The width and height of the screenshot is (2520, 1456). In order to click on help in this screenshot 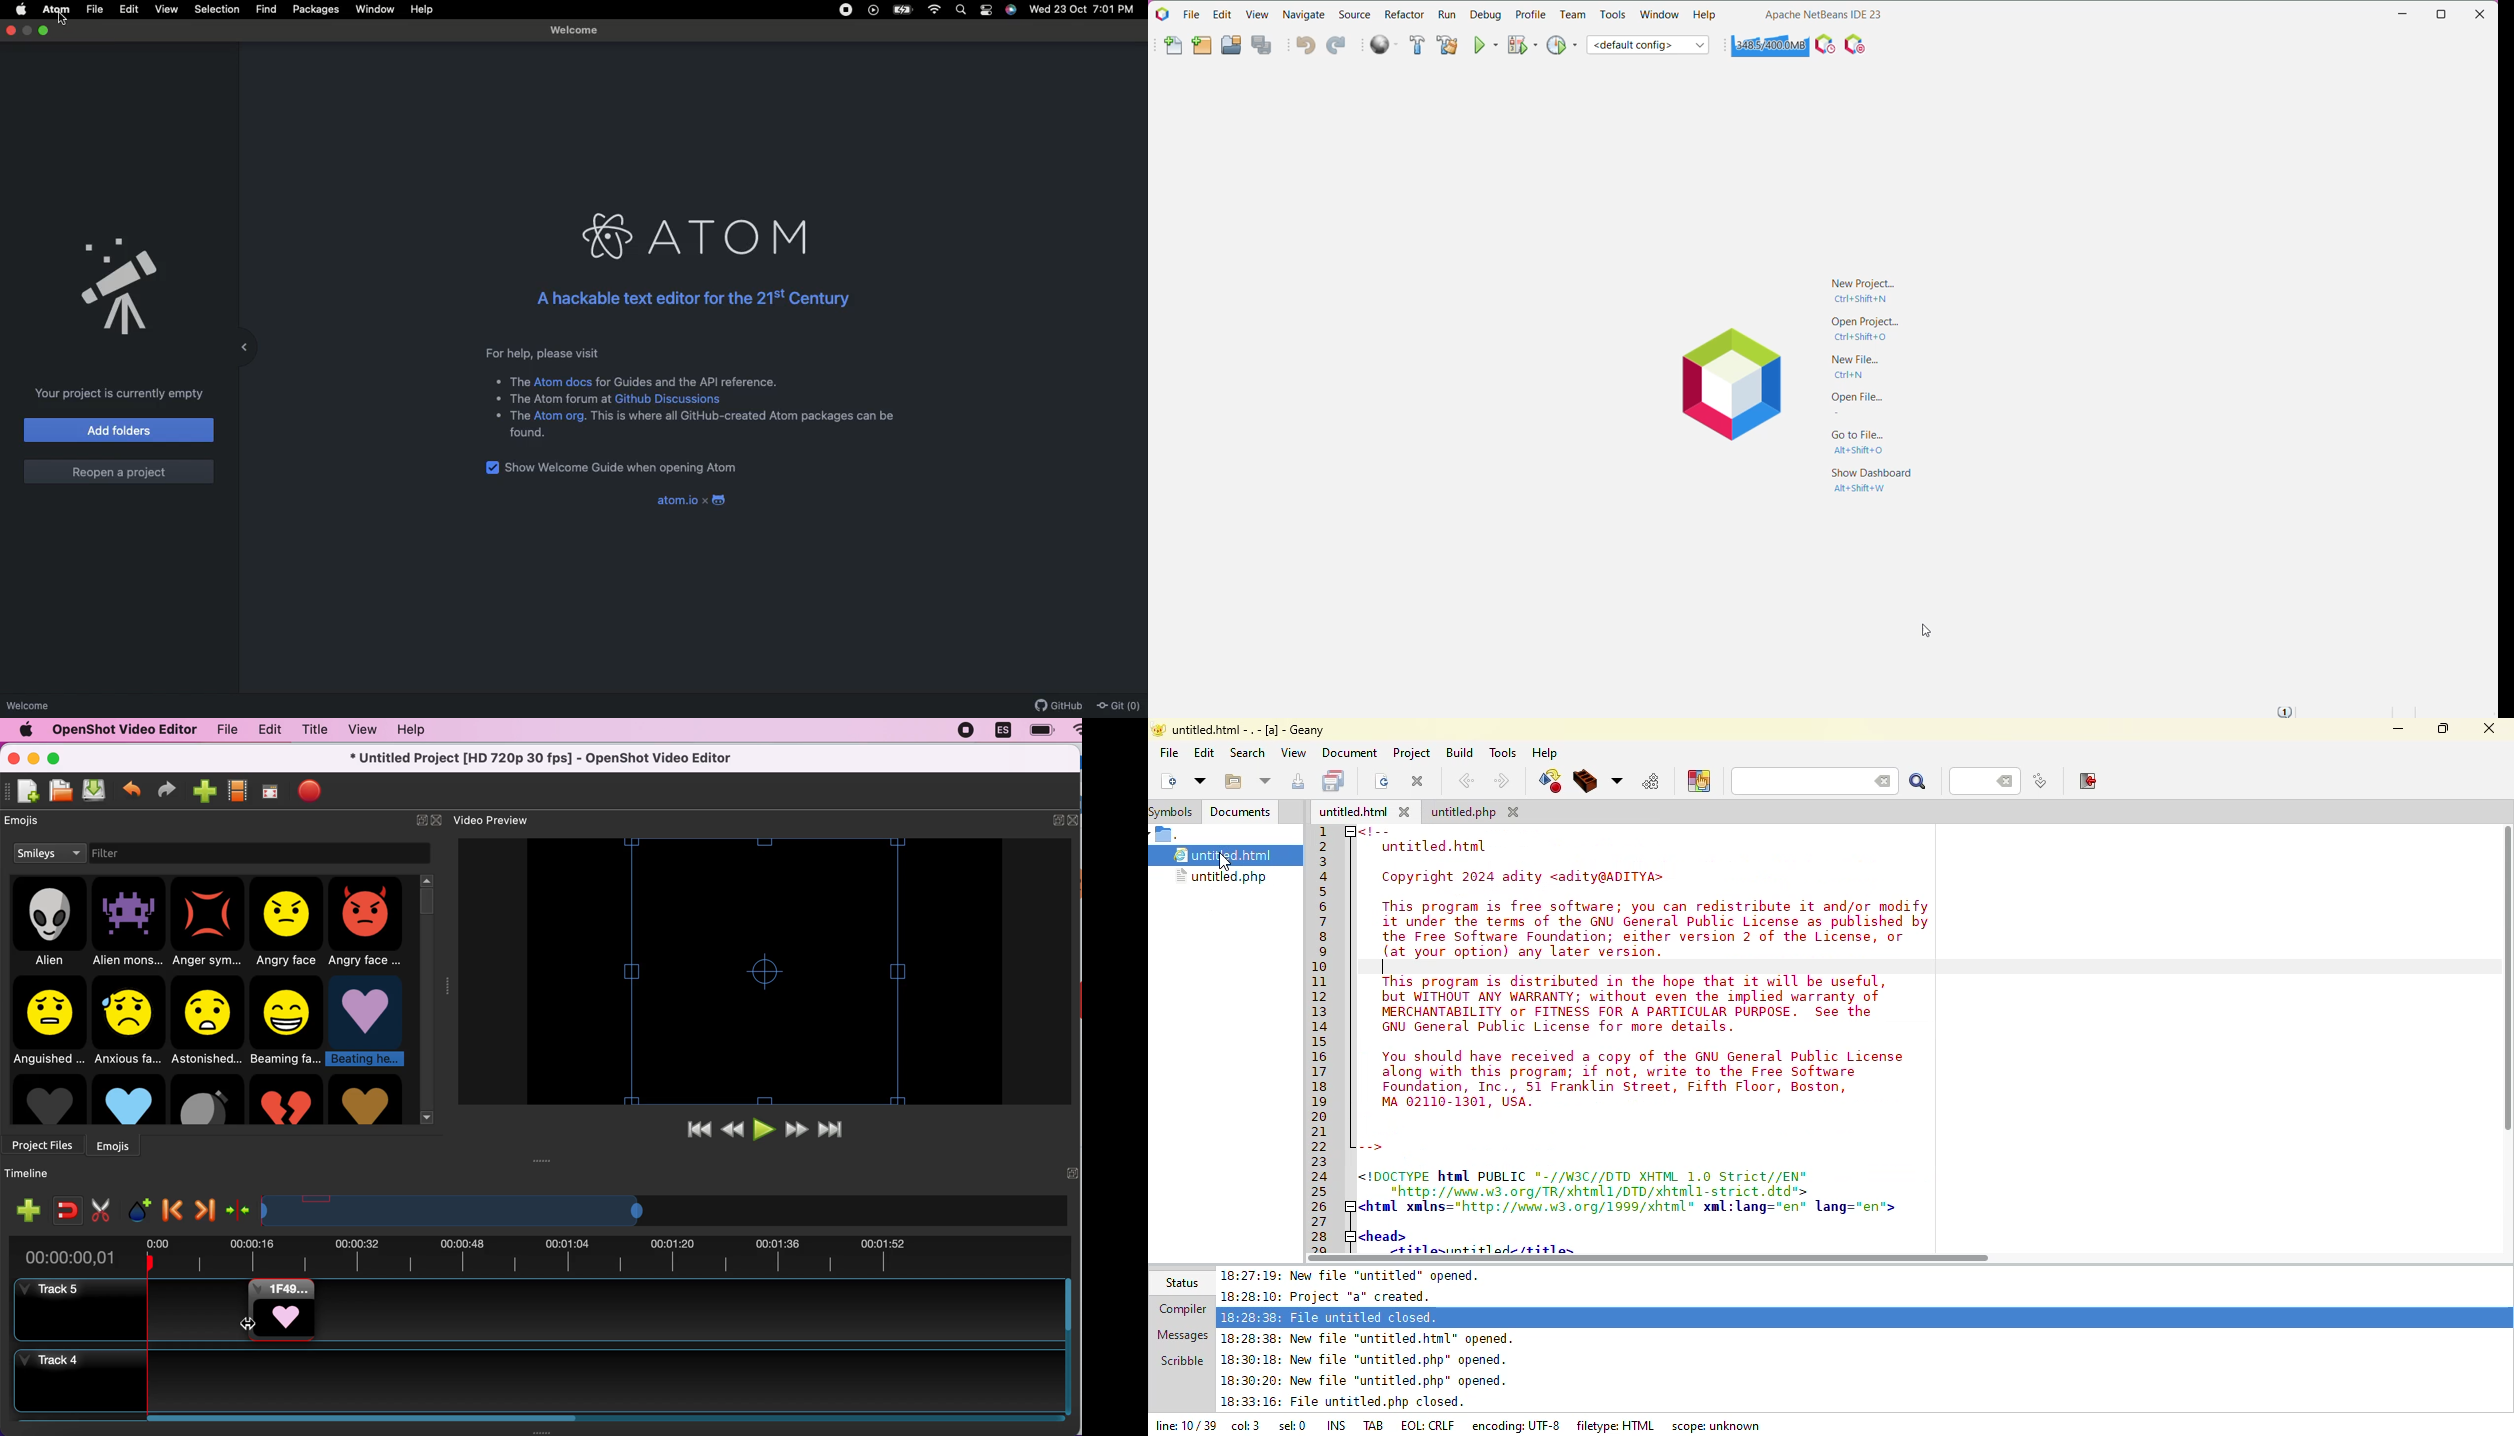, I will do `click(418, 732)`.